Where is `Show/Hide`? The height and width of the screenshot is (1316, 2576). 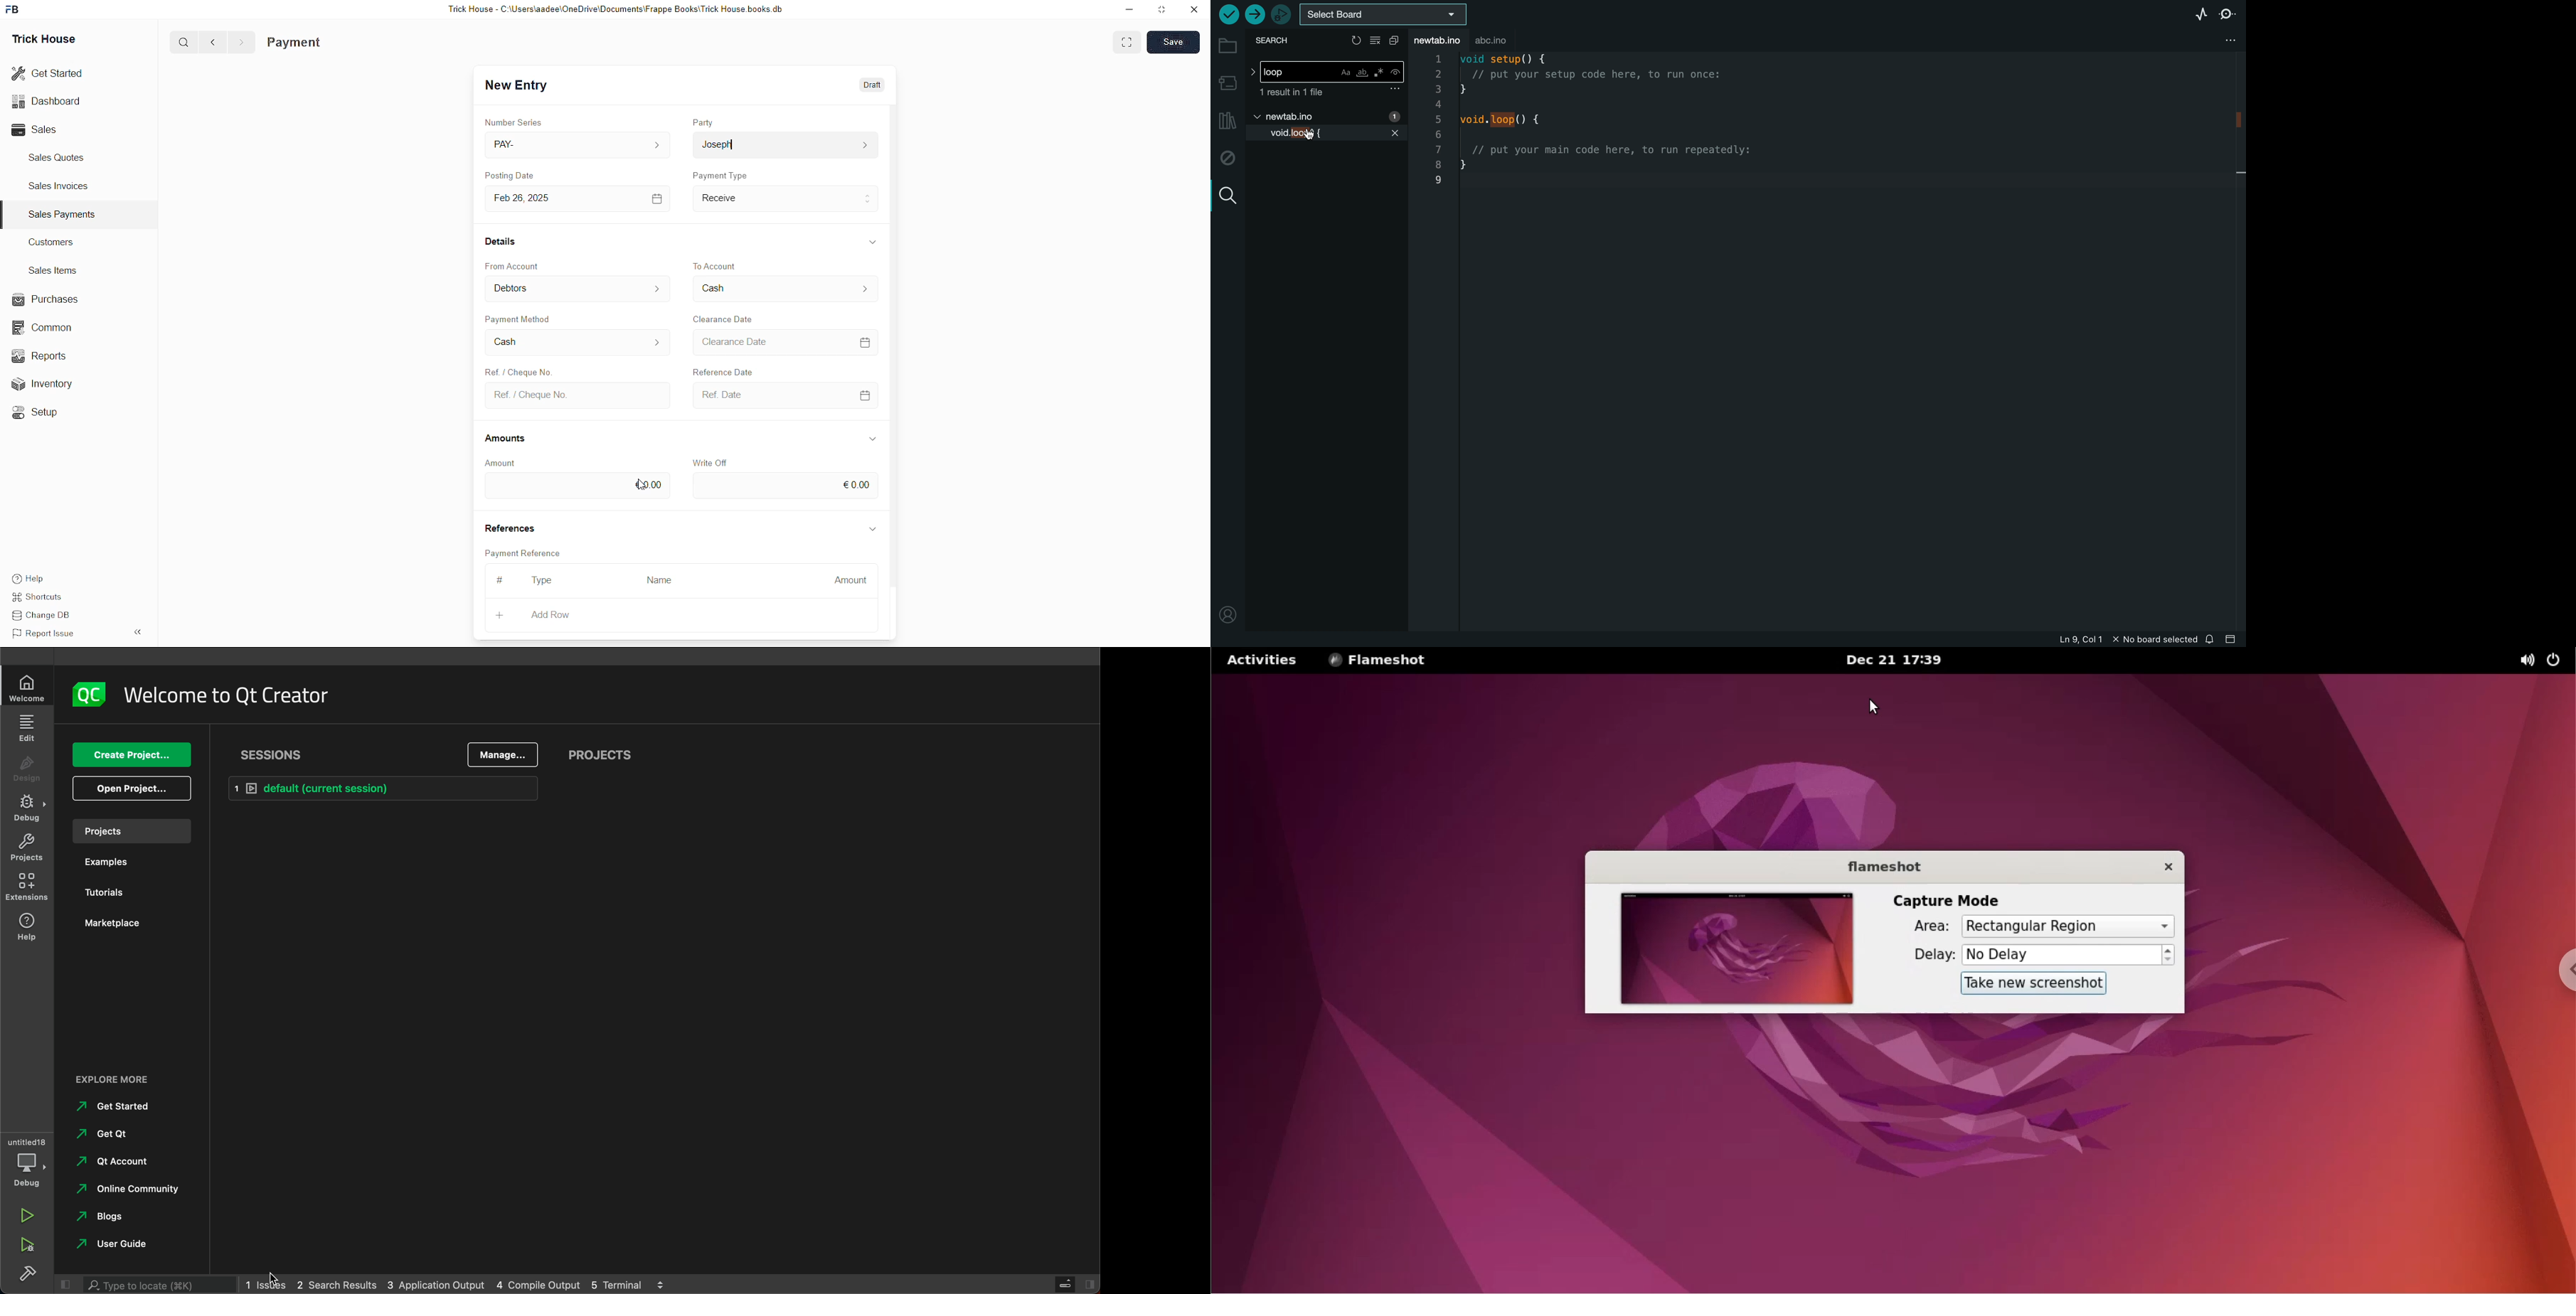 Show/Hide is located at coordinates (872, 439).